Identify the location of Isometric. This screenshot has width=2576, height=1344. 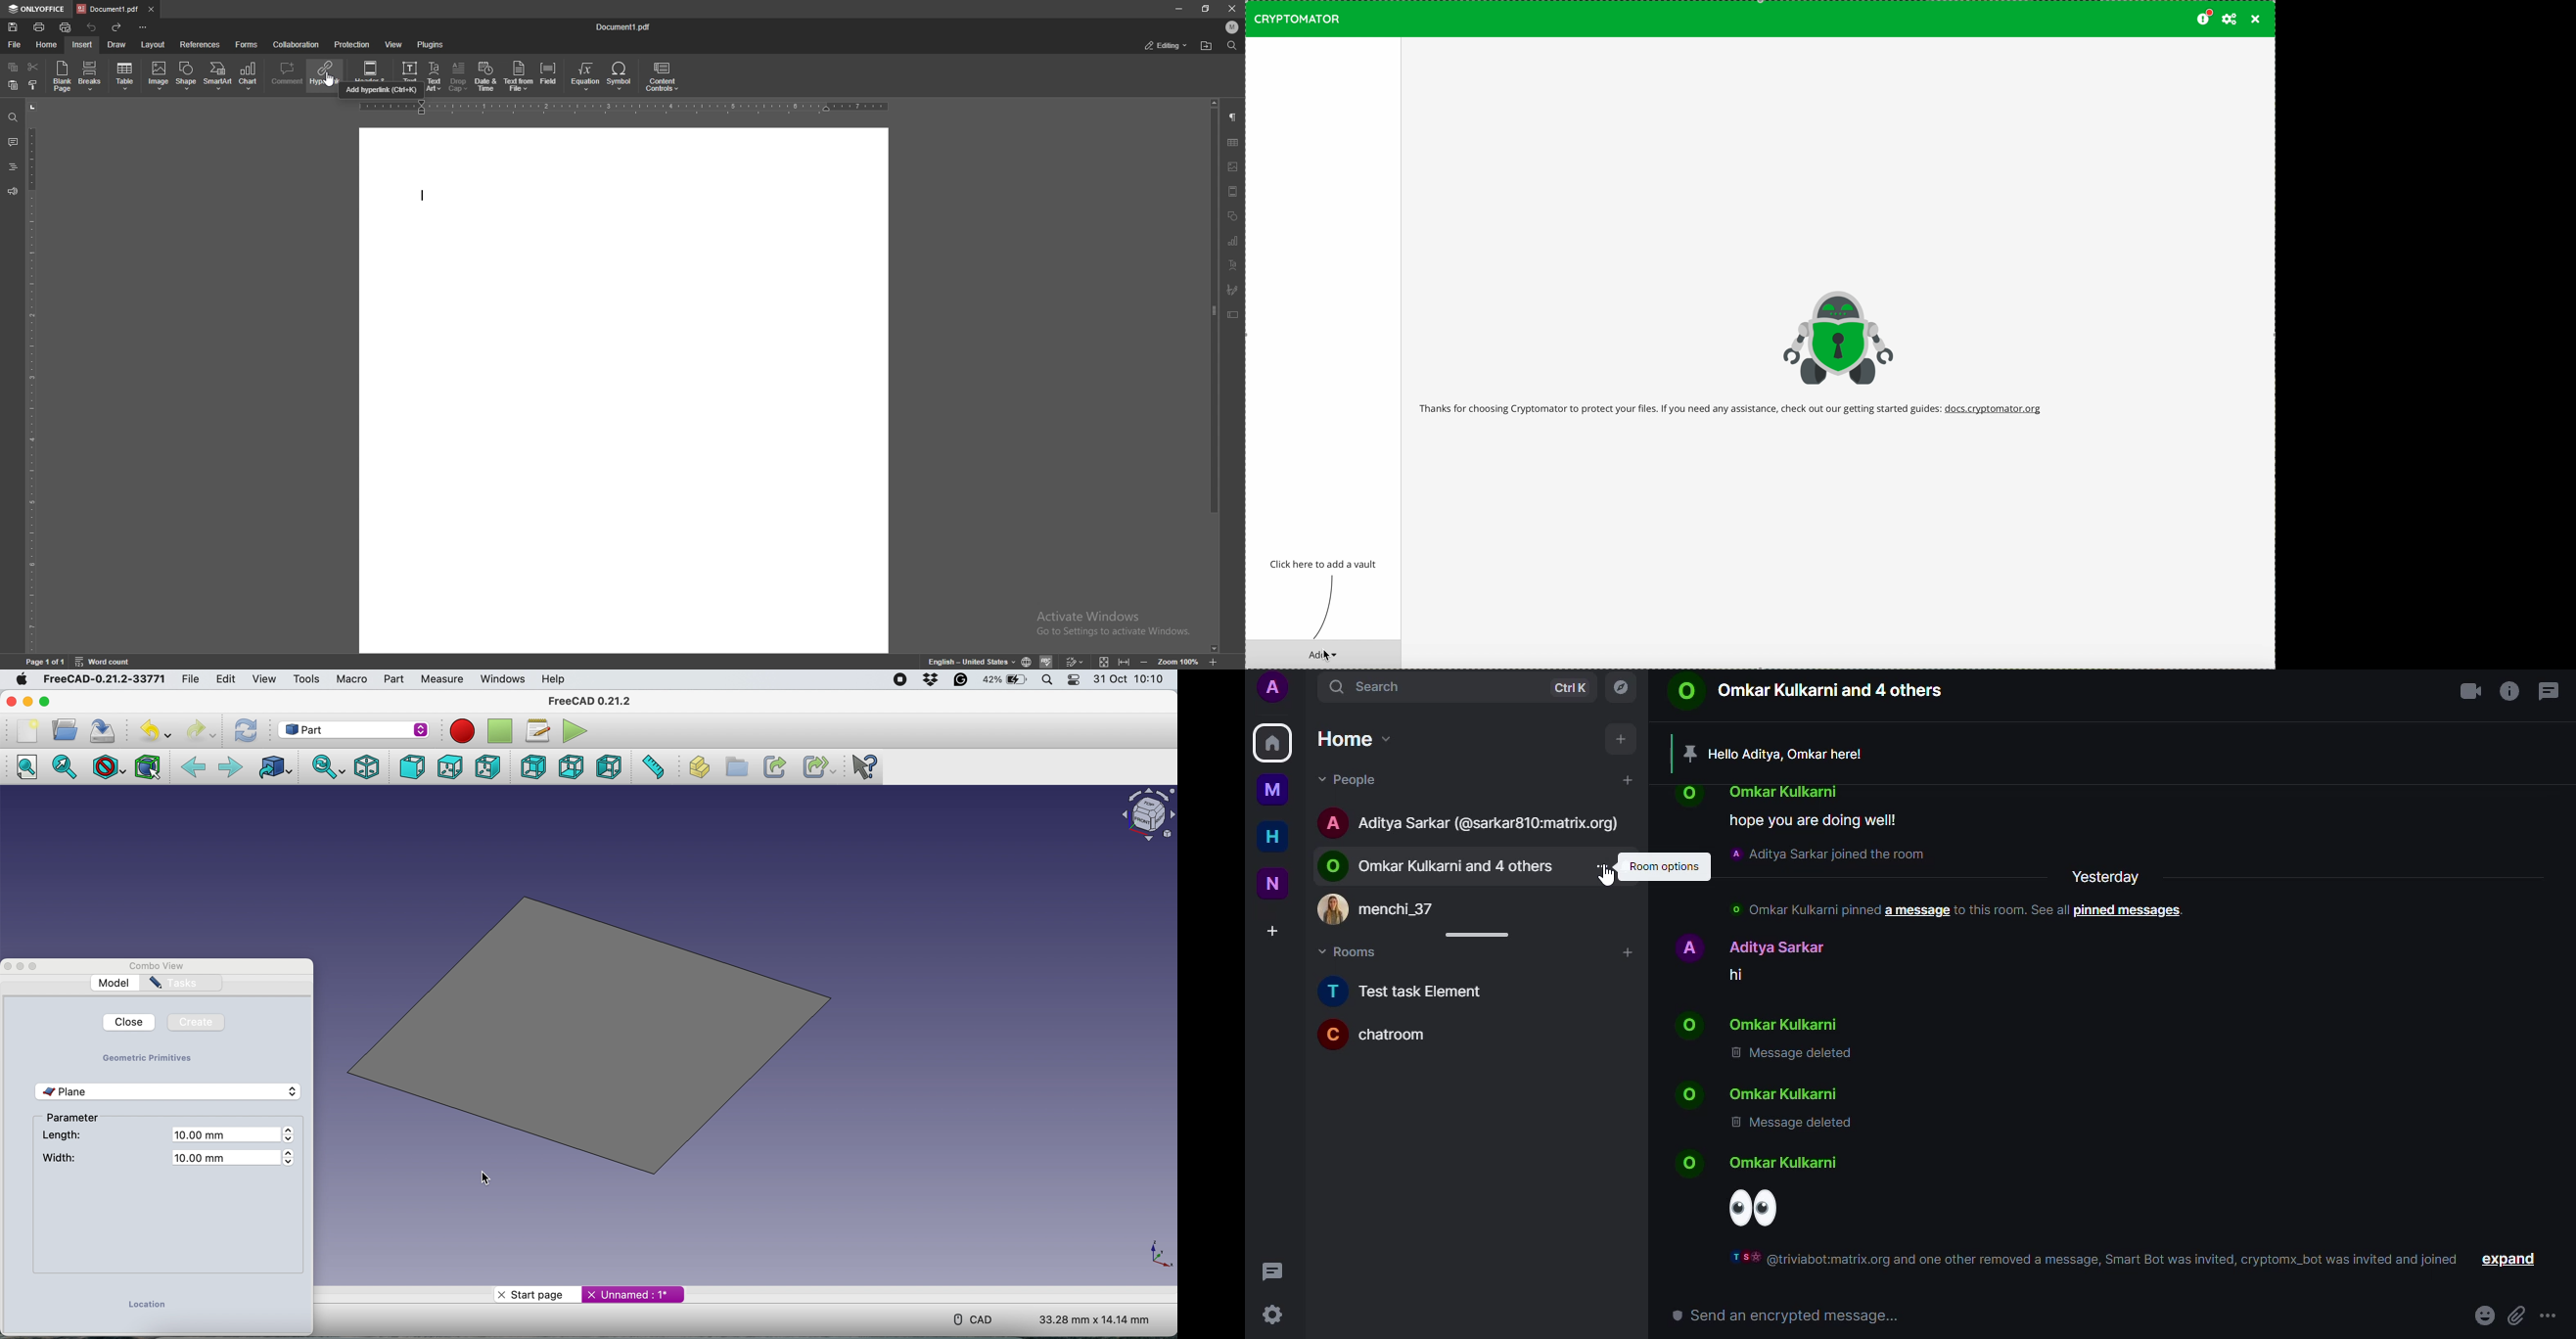
(368, 767).